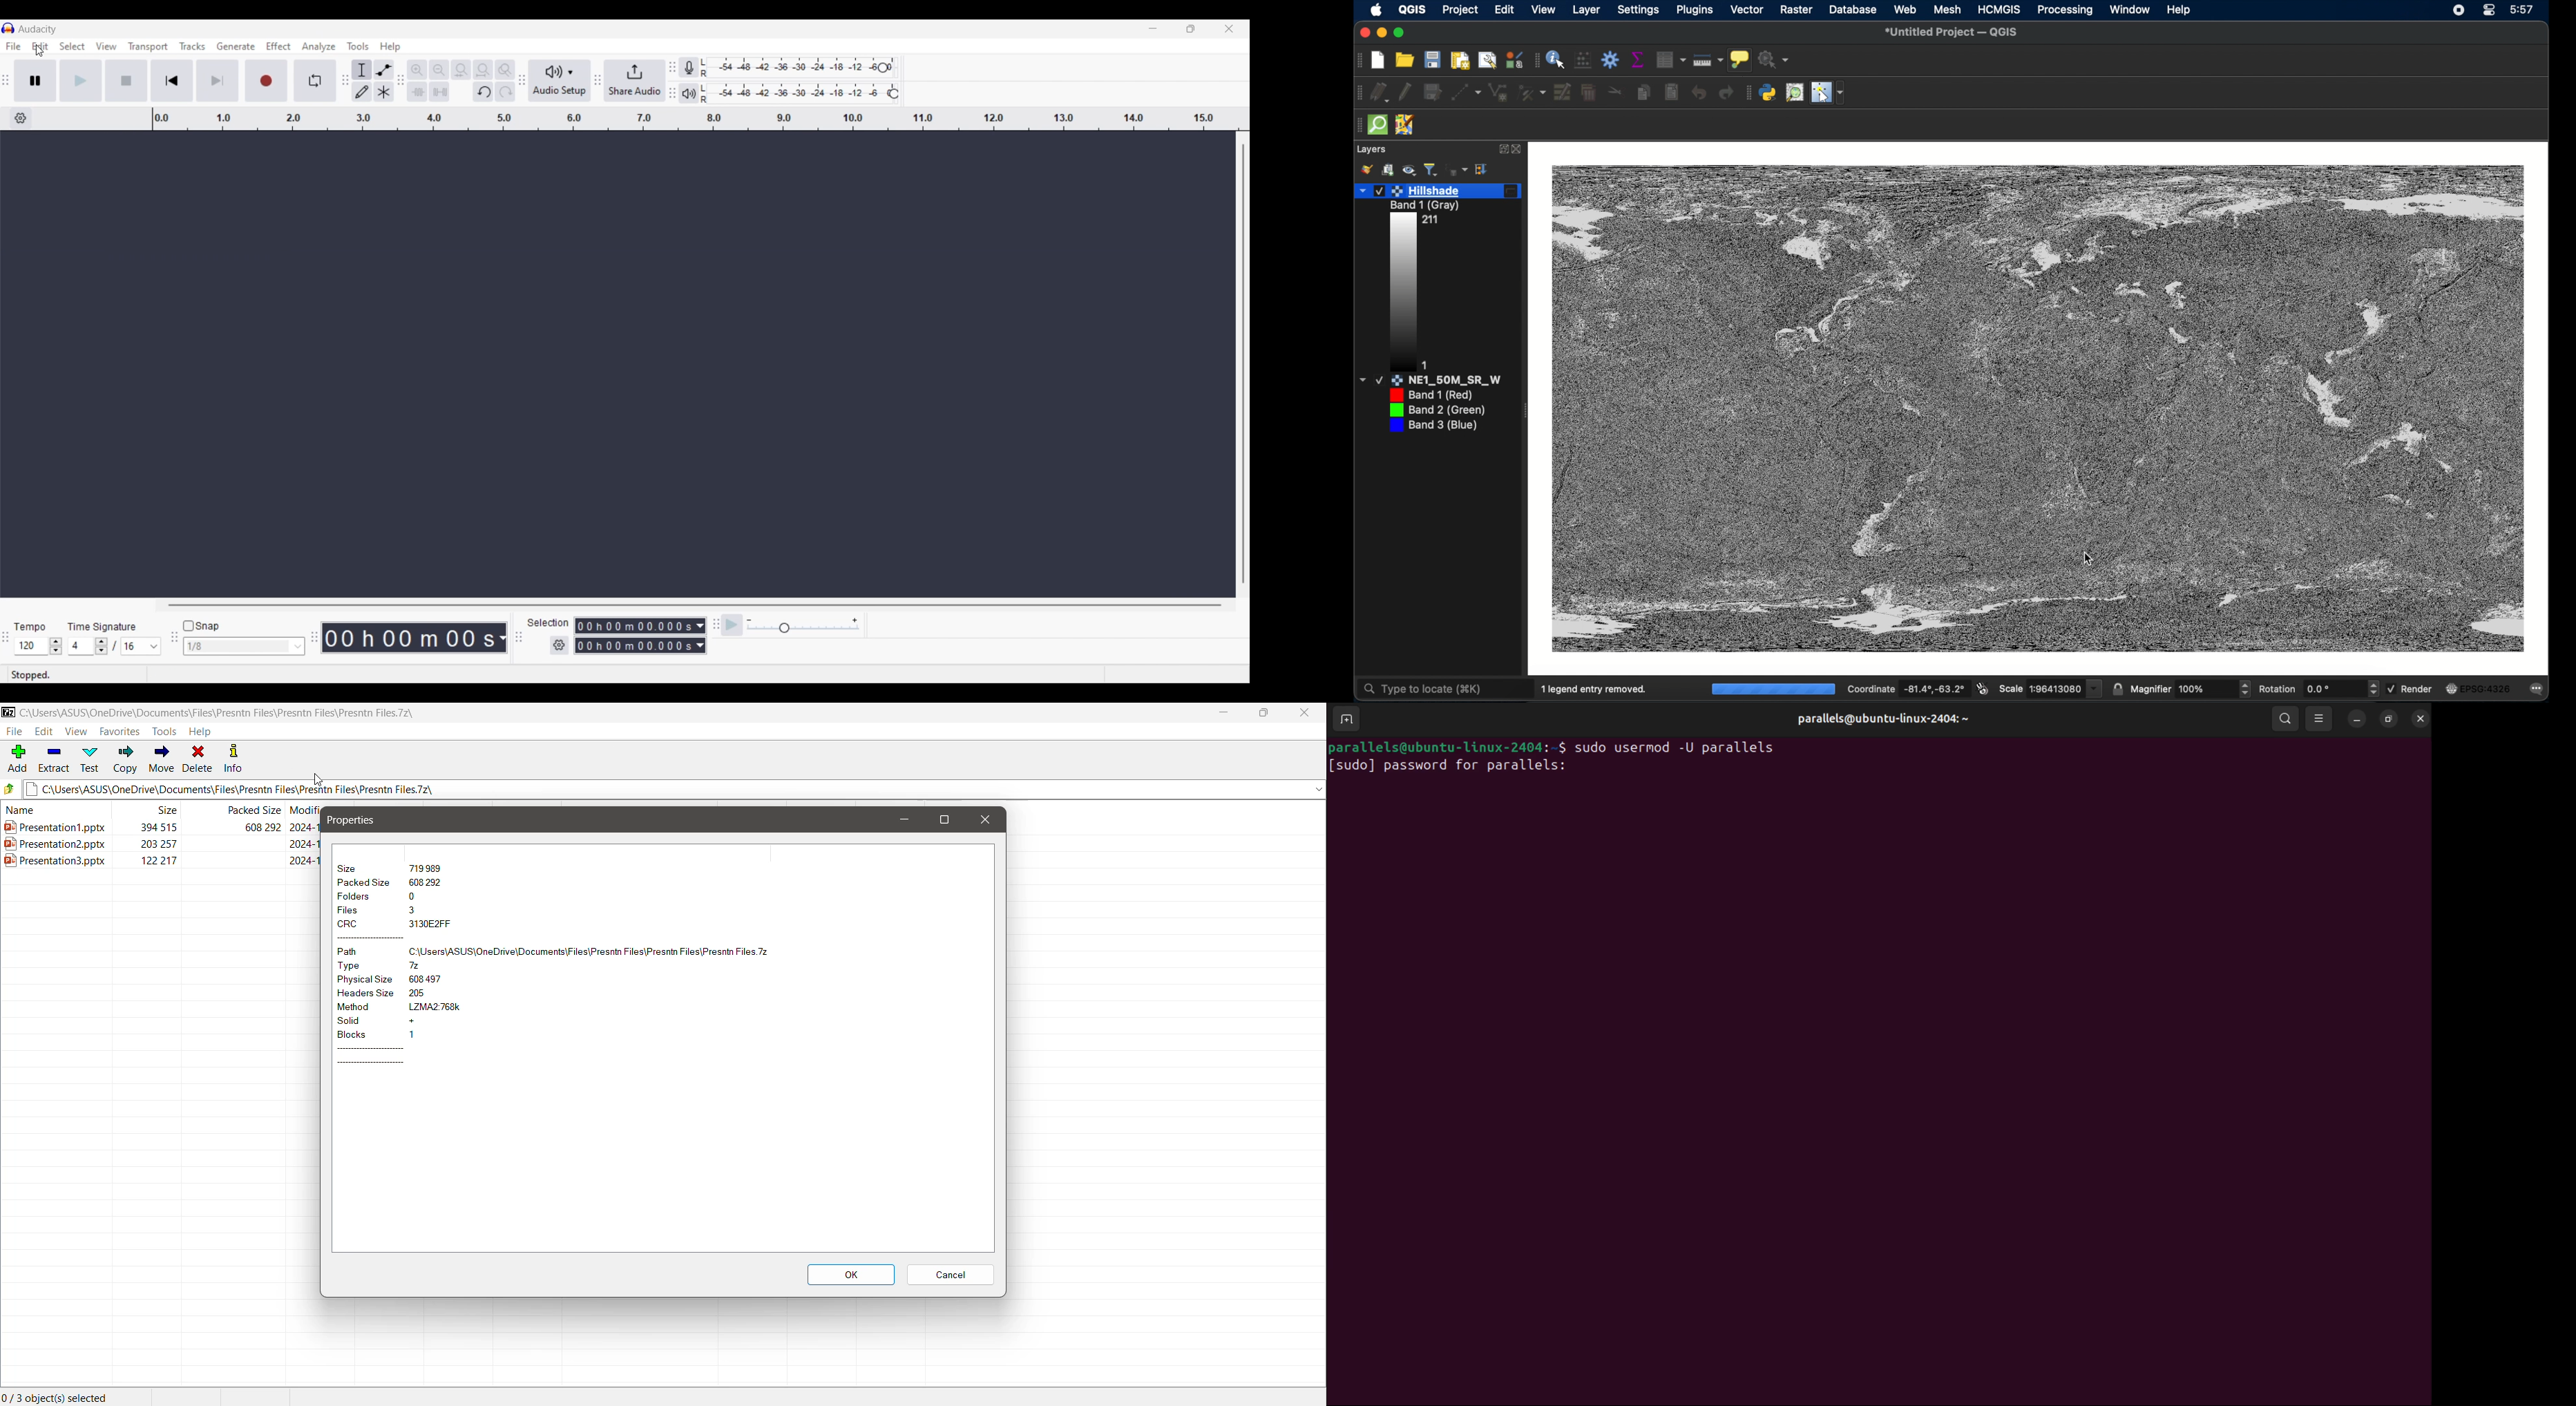 The height and width of the screenshot is (1428, 2576). I want to click on 122217, so click(165, 862).